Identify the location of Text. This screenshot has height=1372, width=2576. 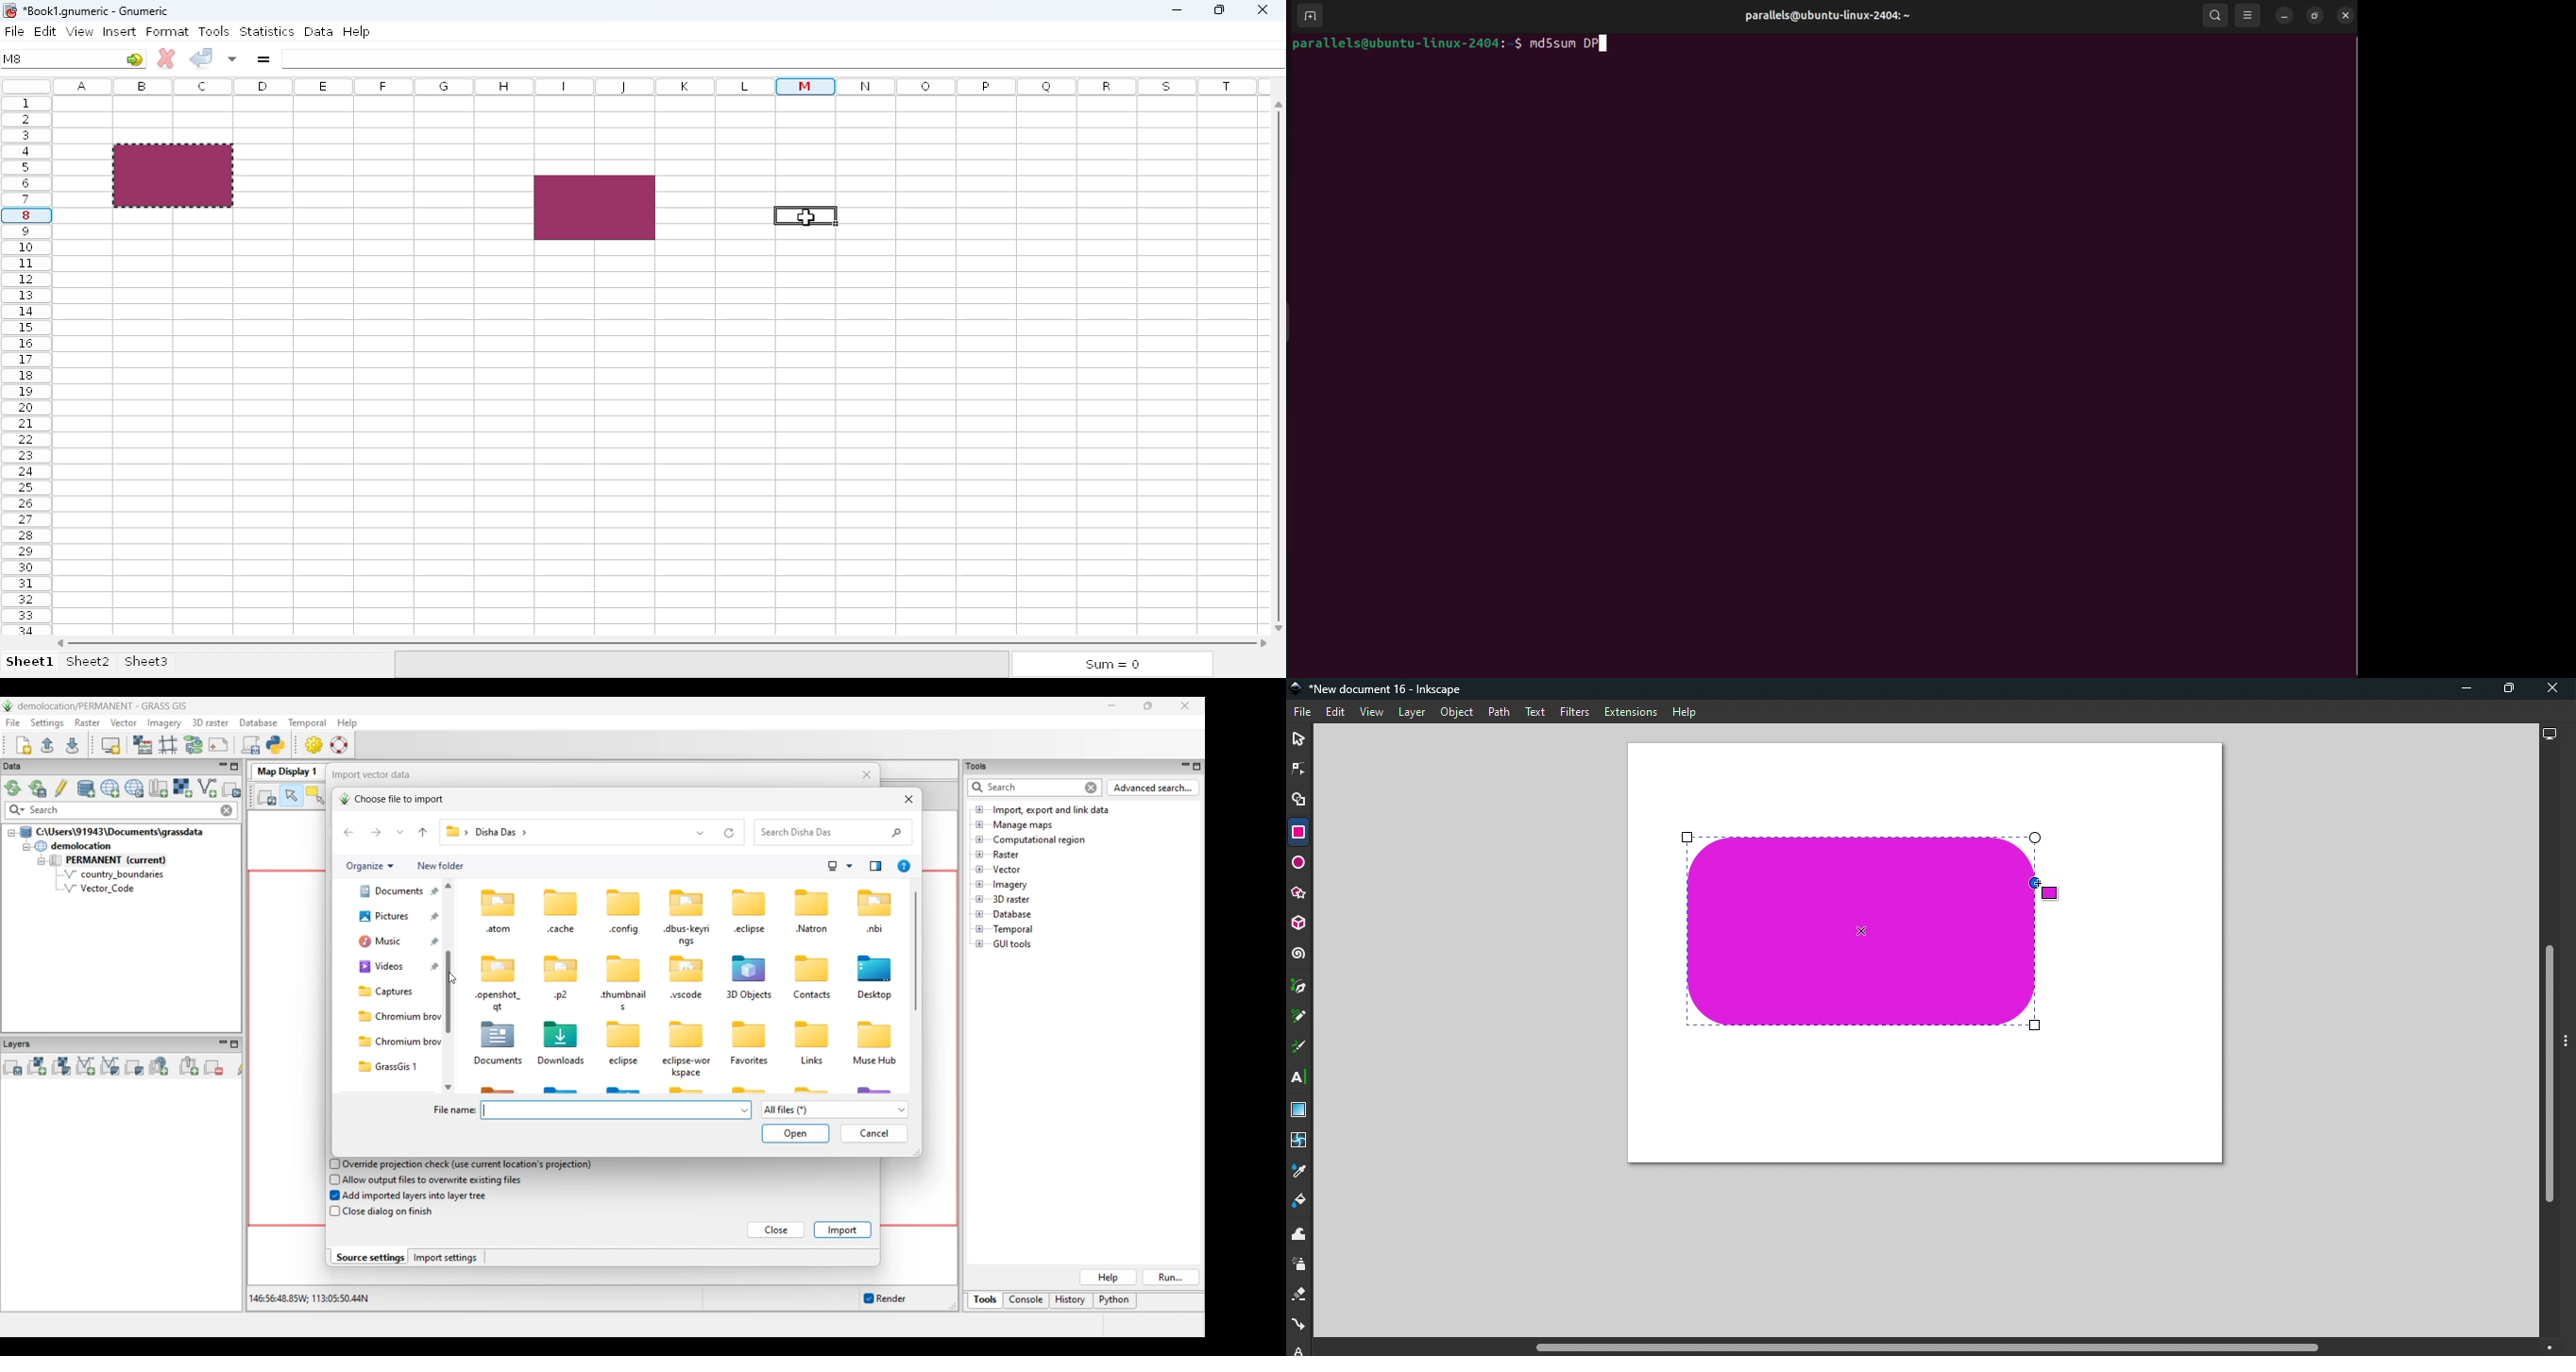
(1537, 713).